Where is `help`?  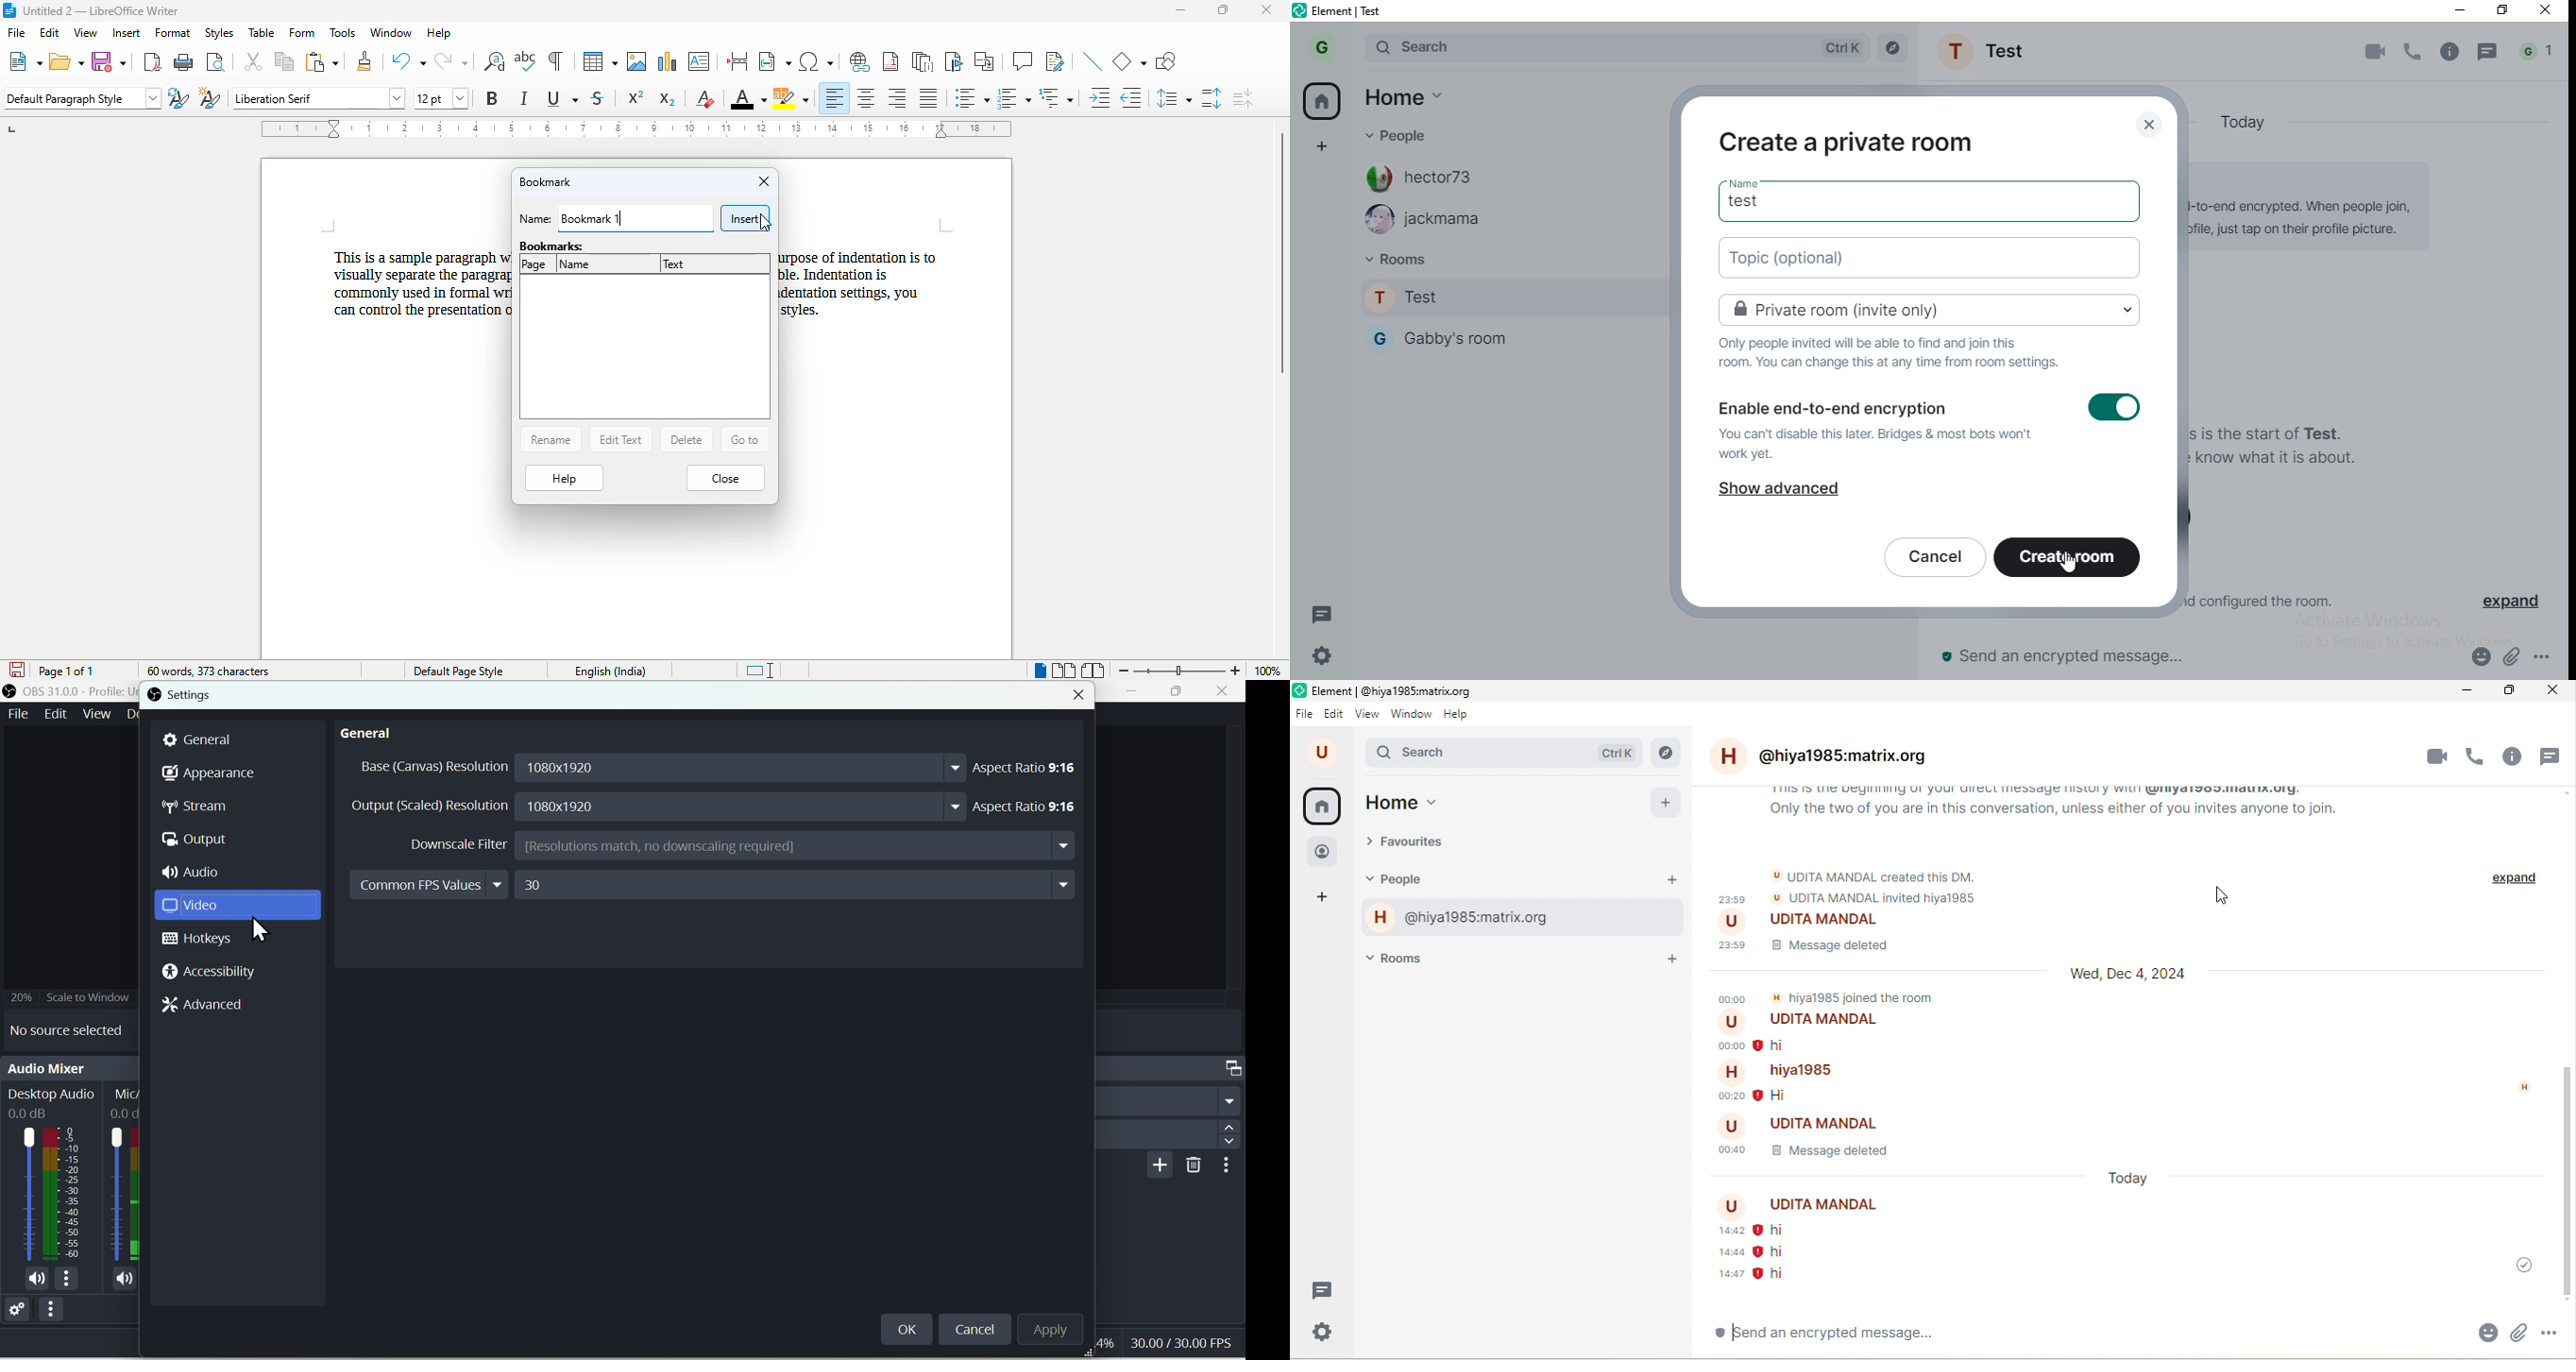 help is located at coordinates (1461, 714).